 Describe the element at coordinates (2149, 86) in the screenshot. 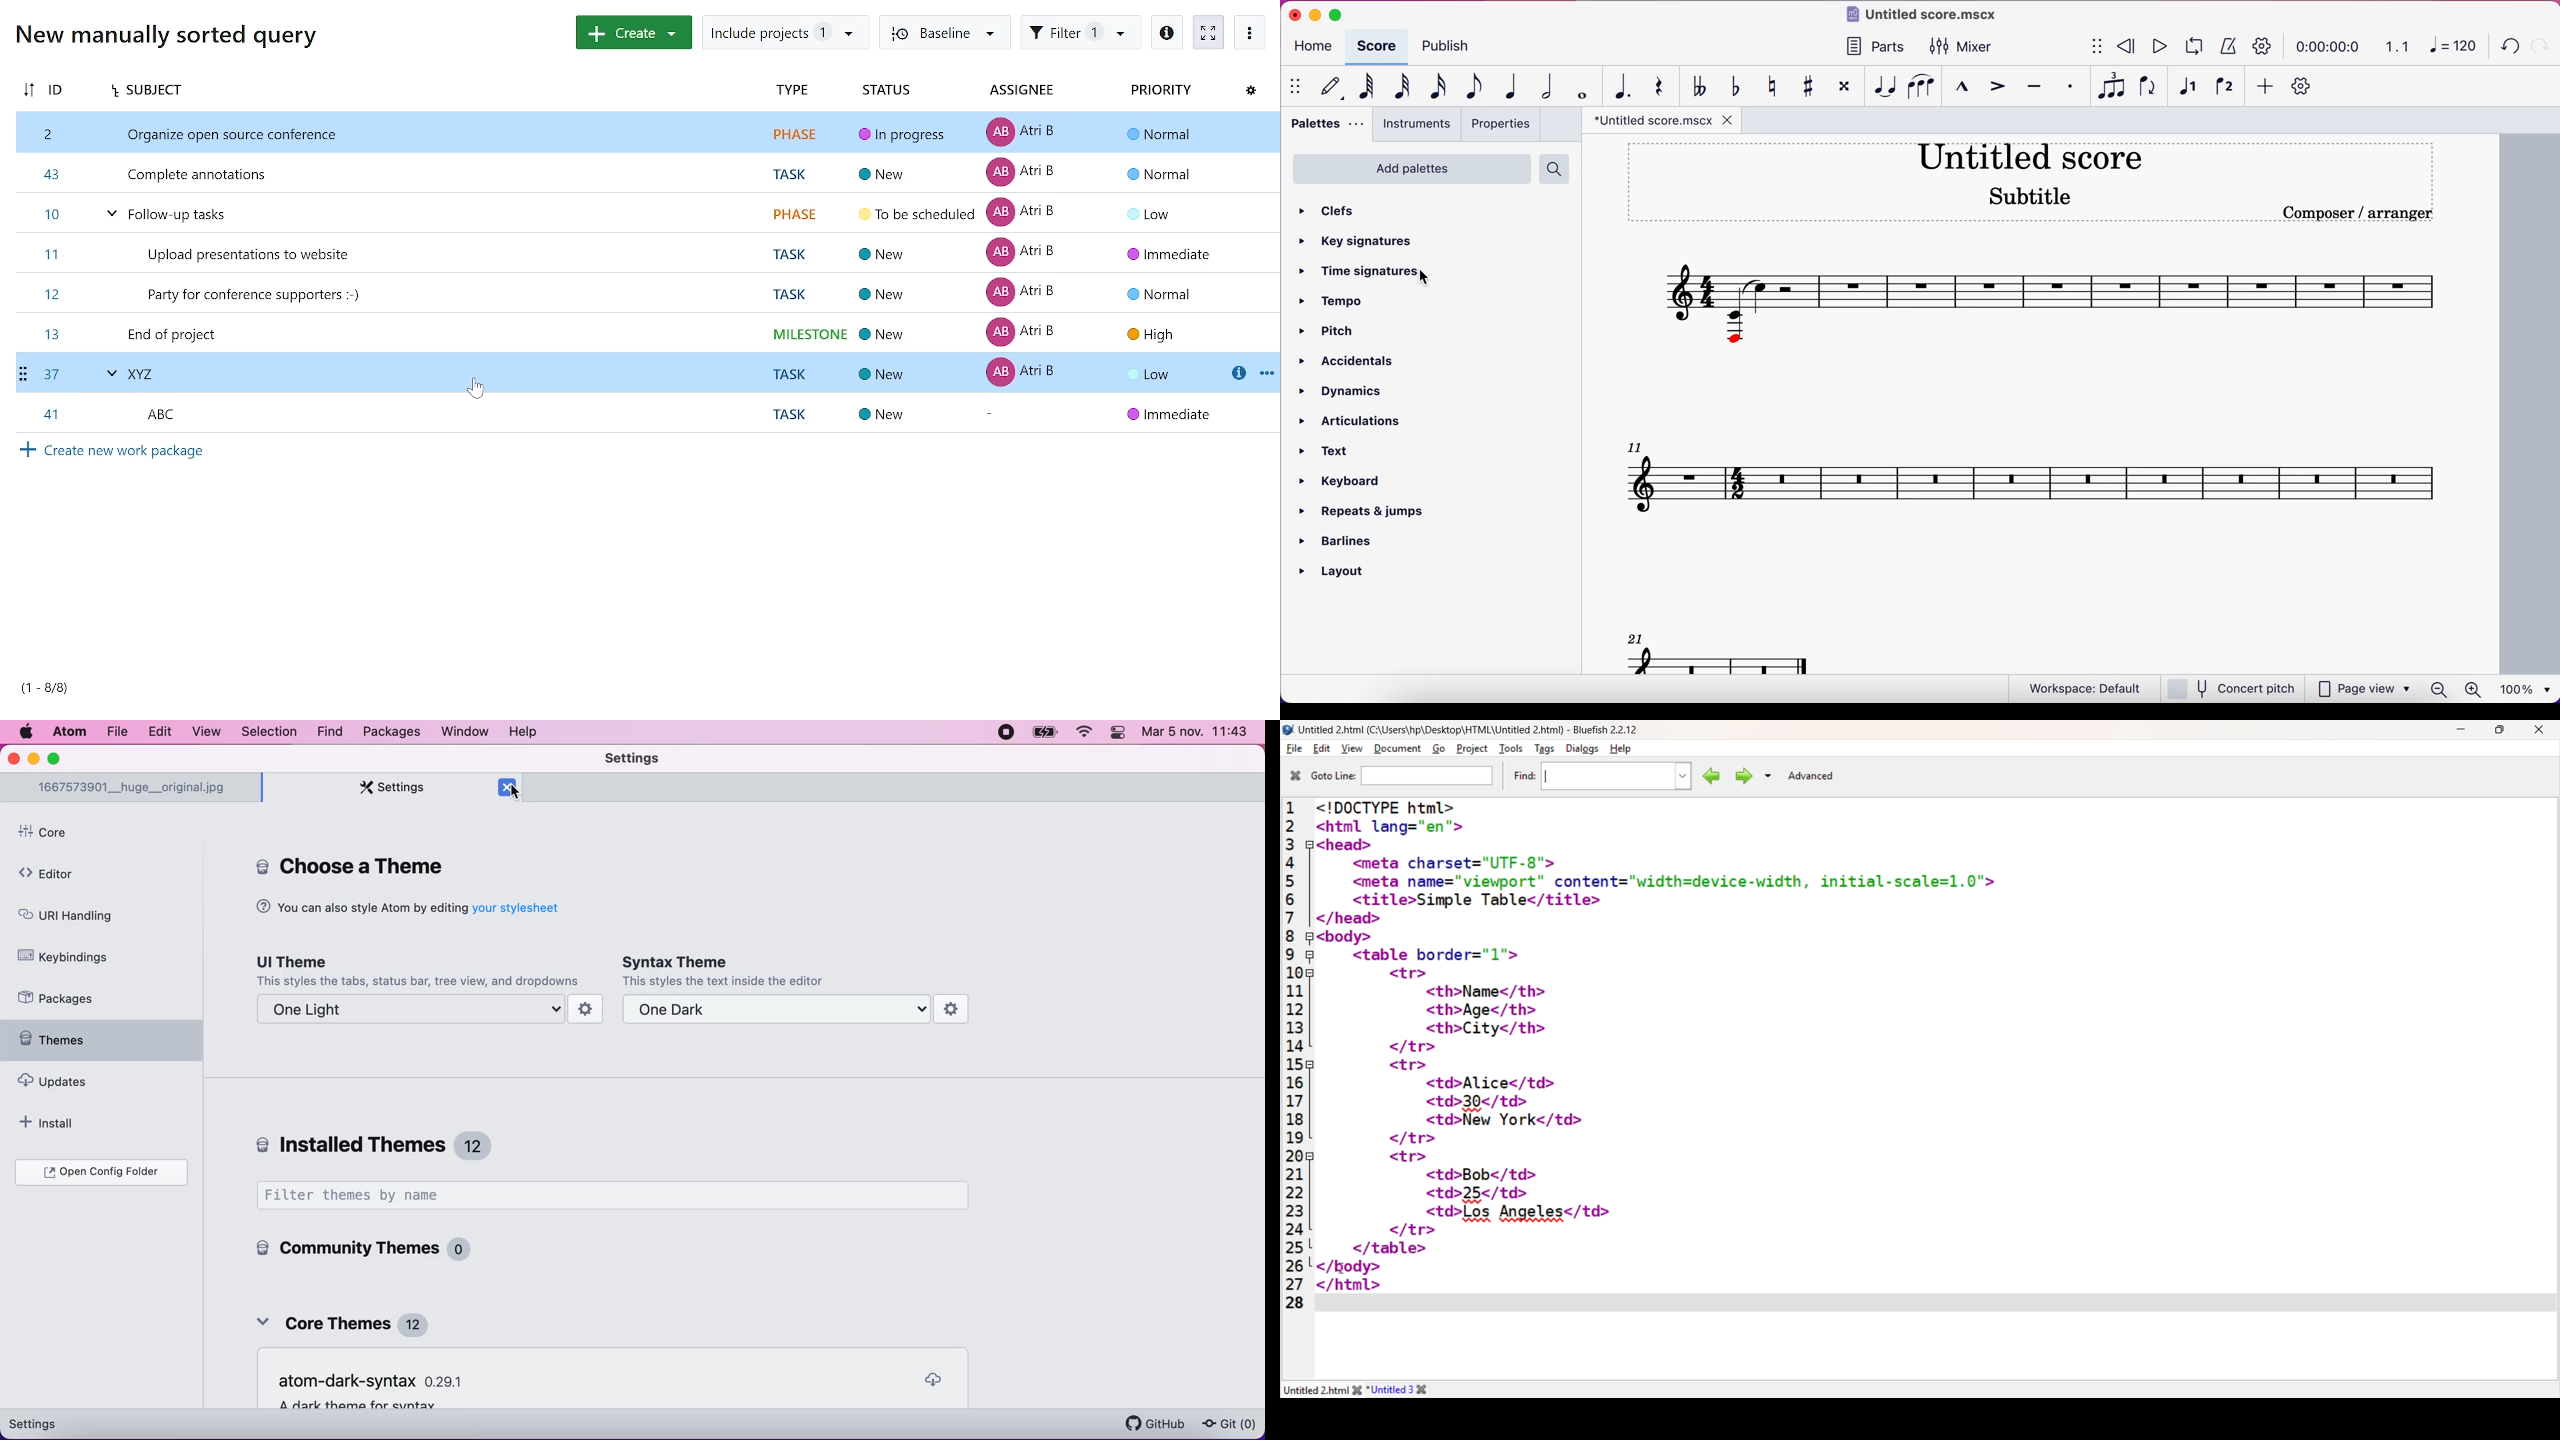

I see `flip direction` at that location.